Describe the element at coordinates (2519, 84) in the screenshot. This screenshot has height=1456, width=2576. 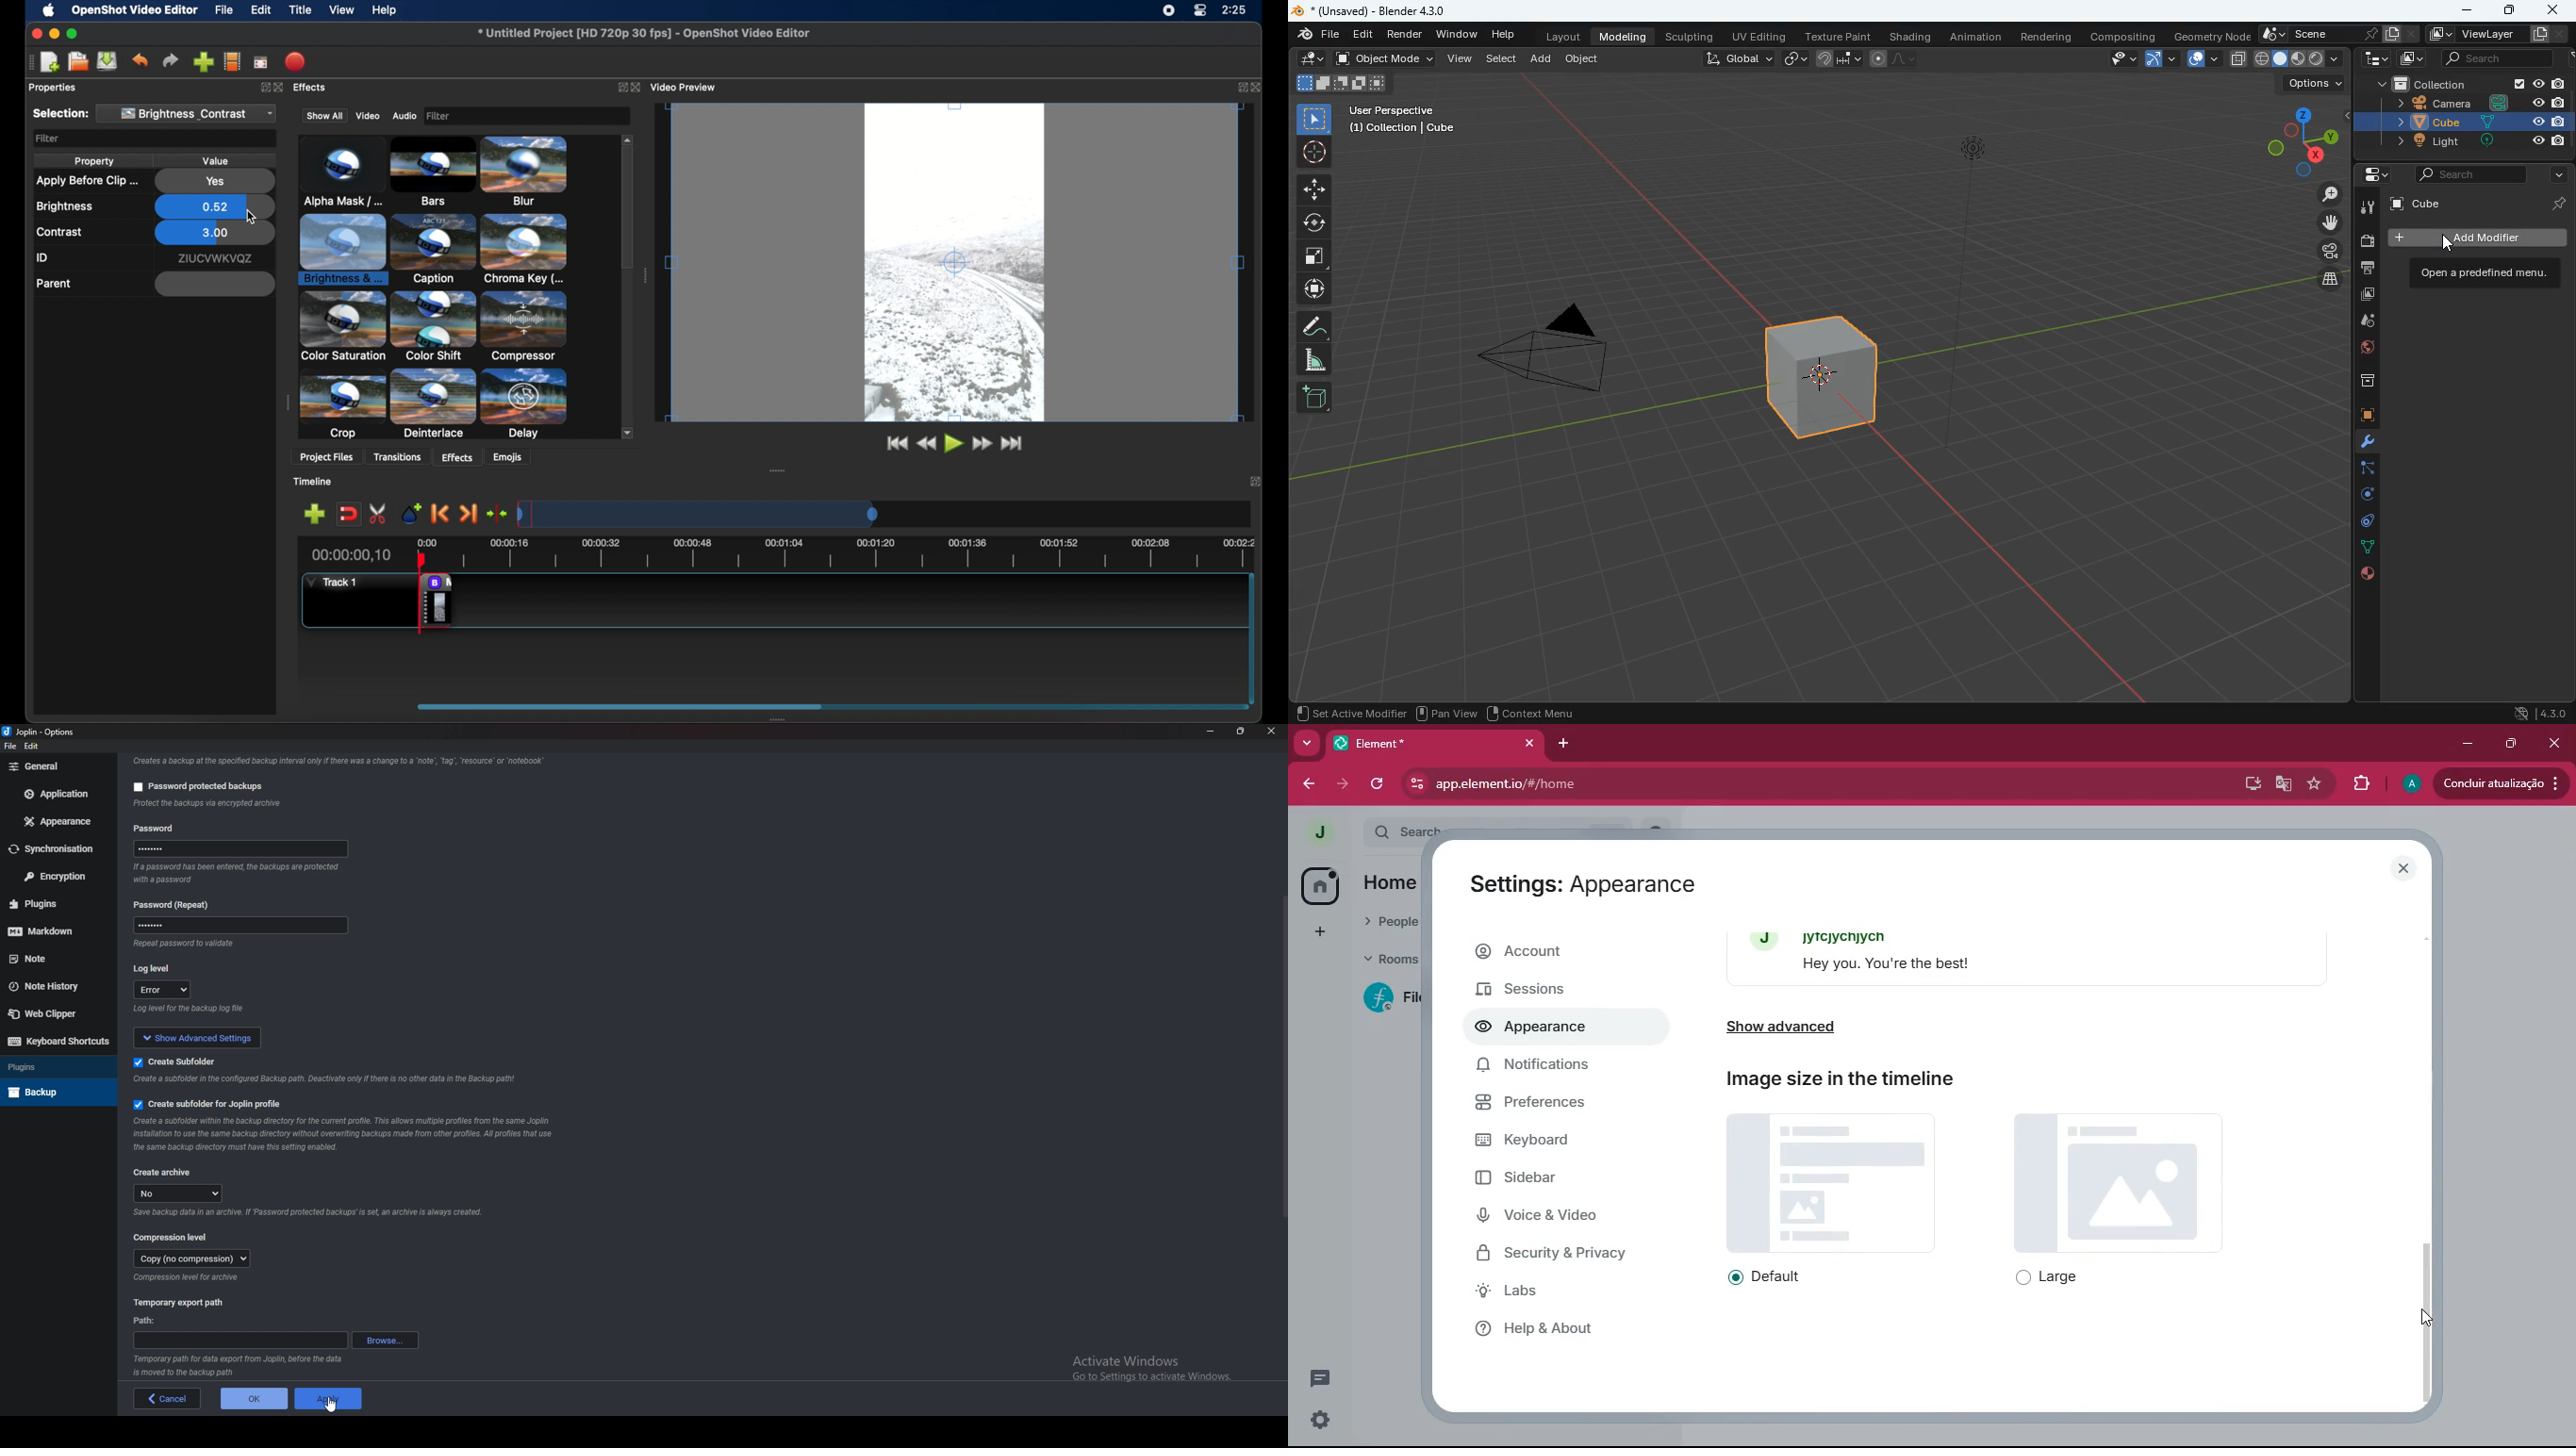
I see `` at that location.